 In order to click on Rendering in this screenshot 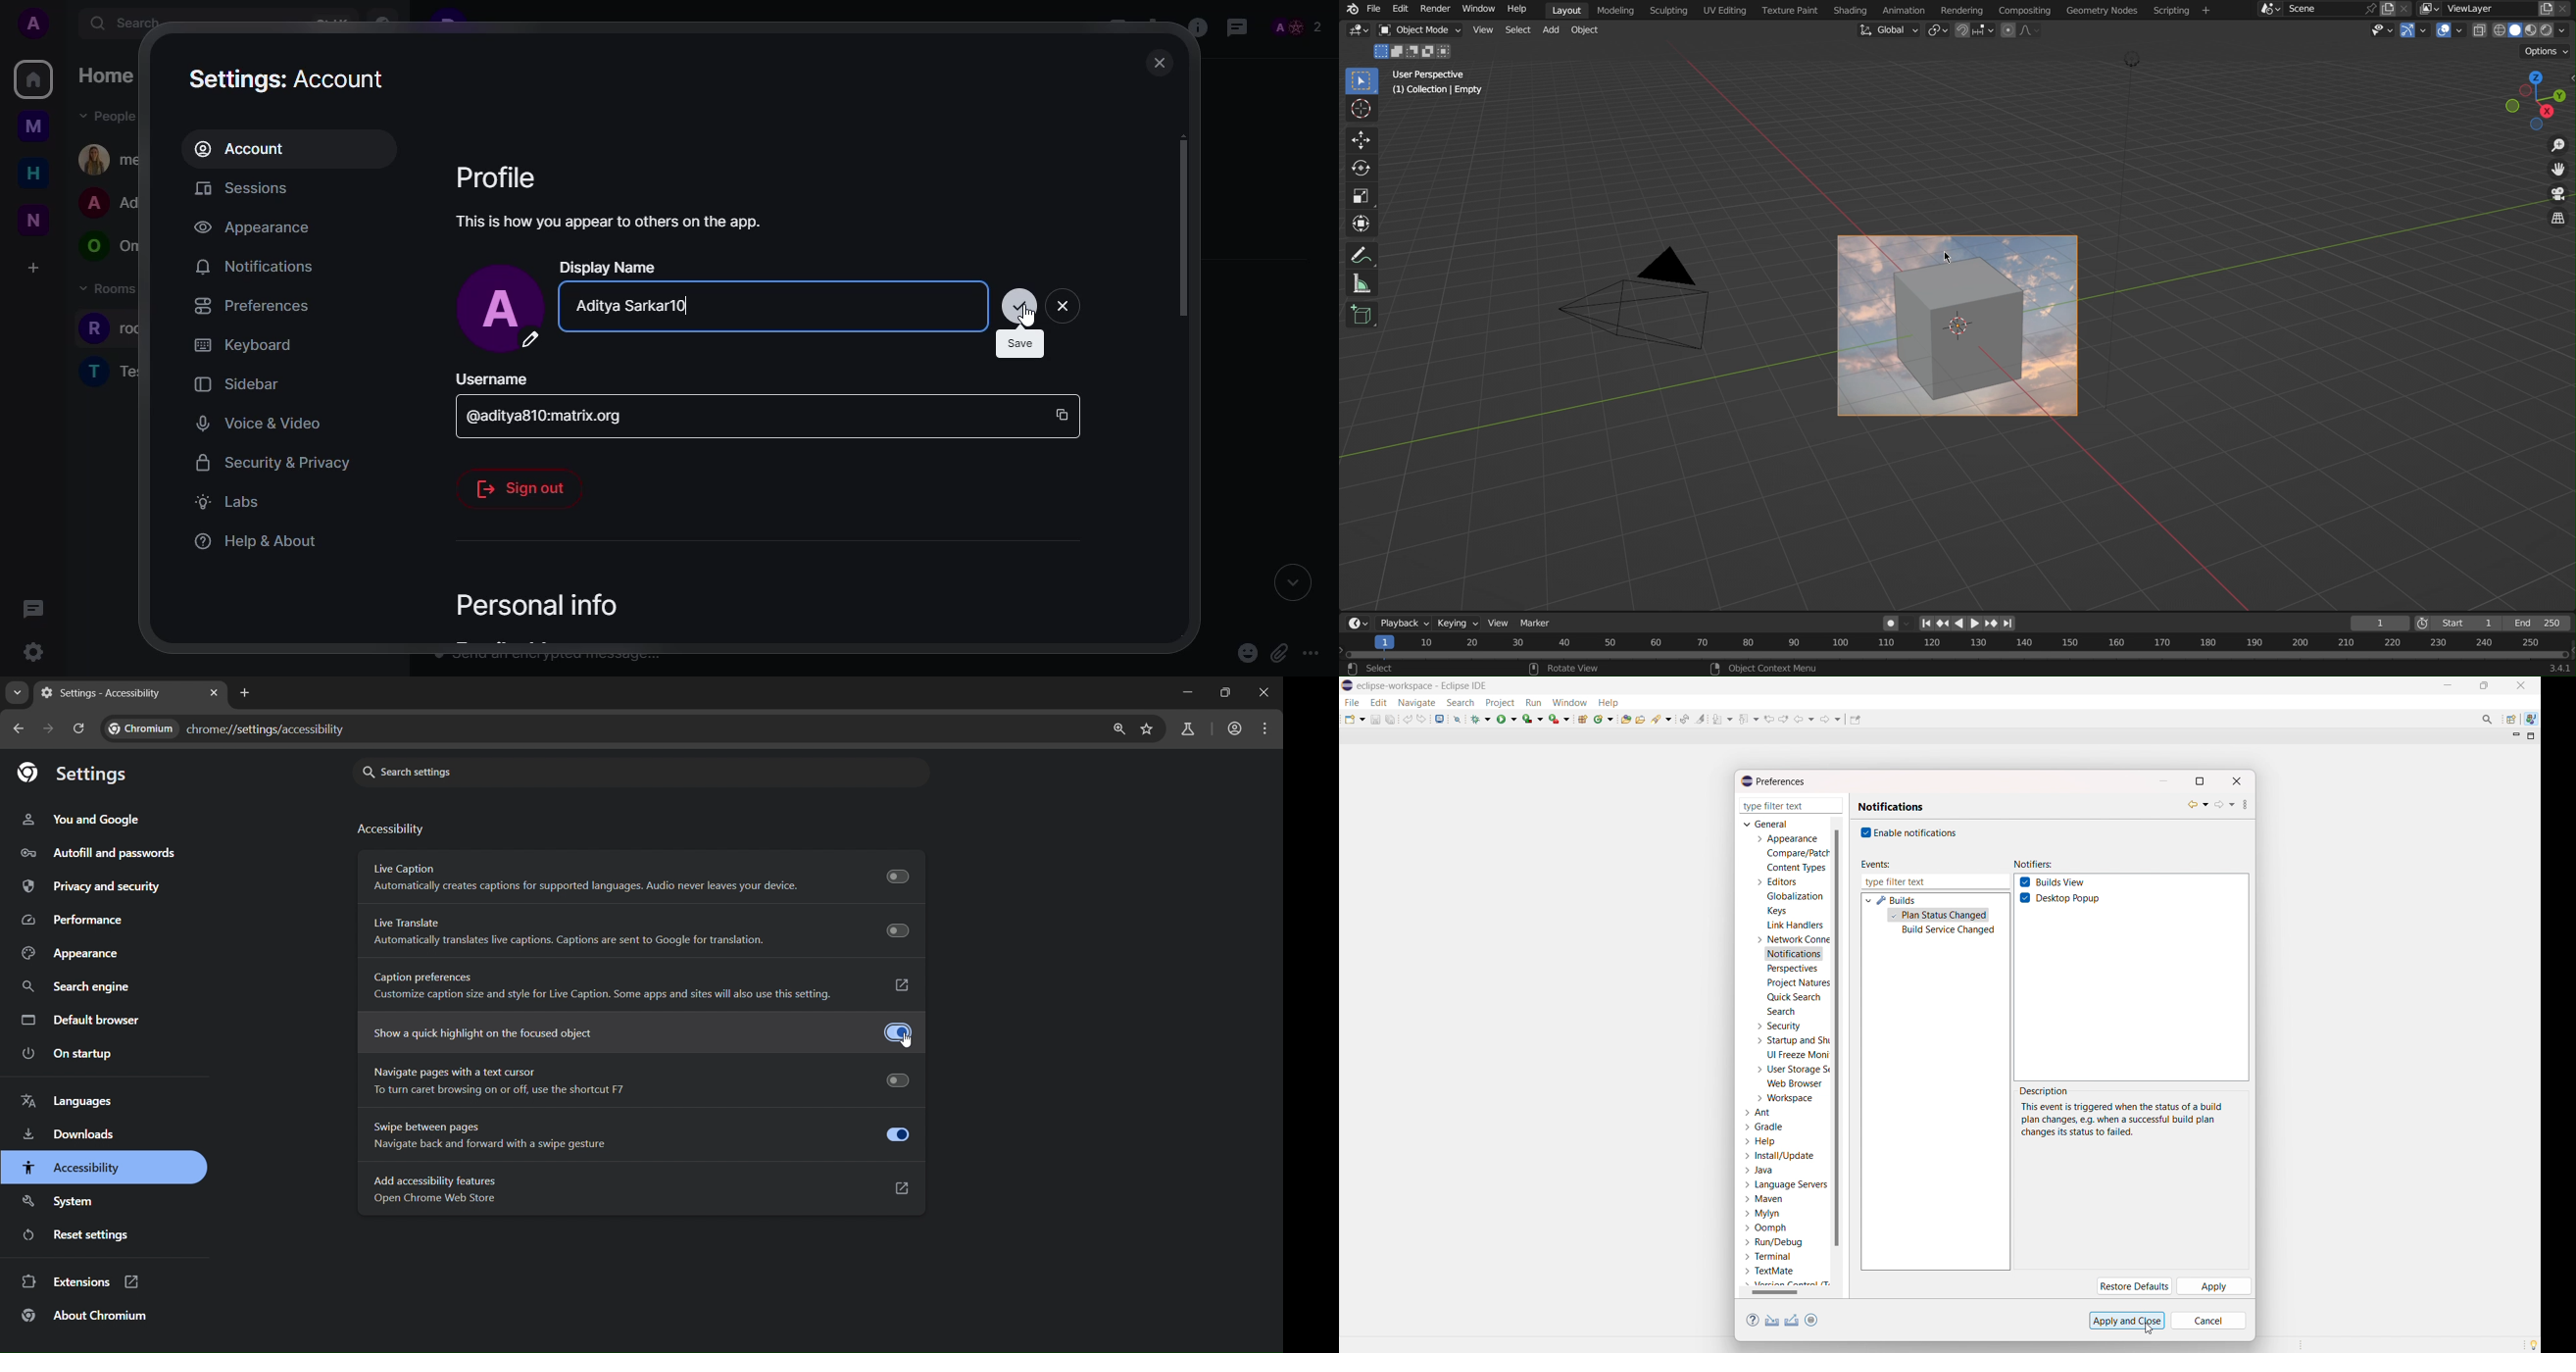, I will do `click(1962, 8)`.